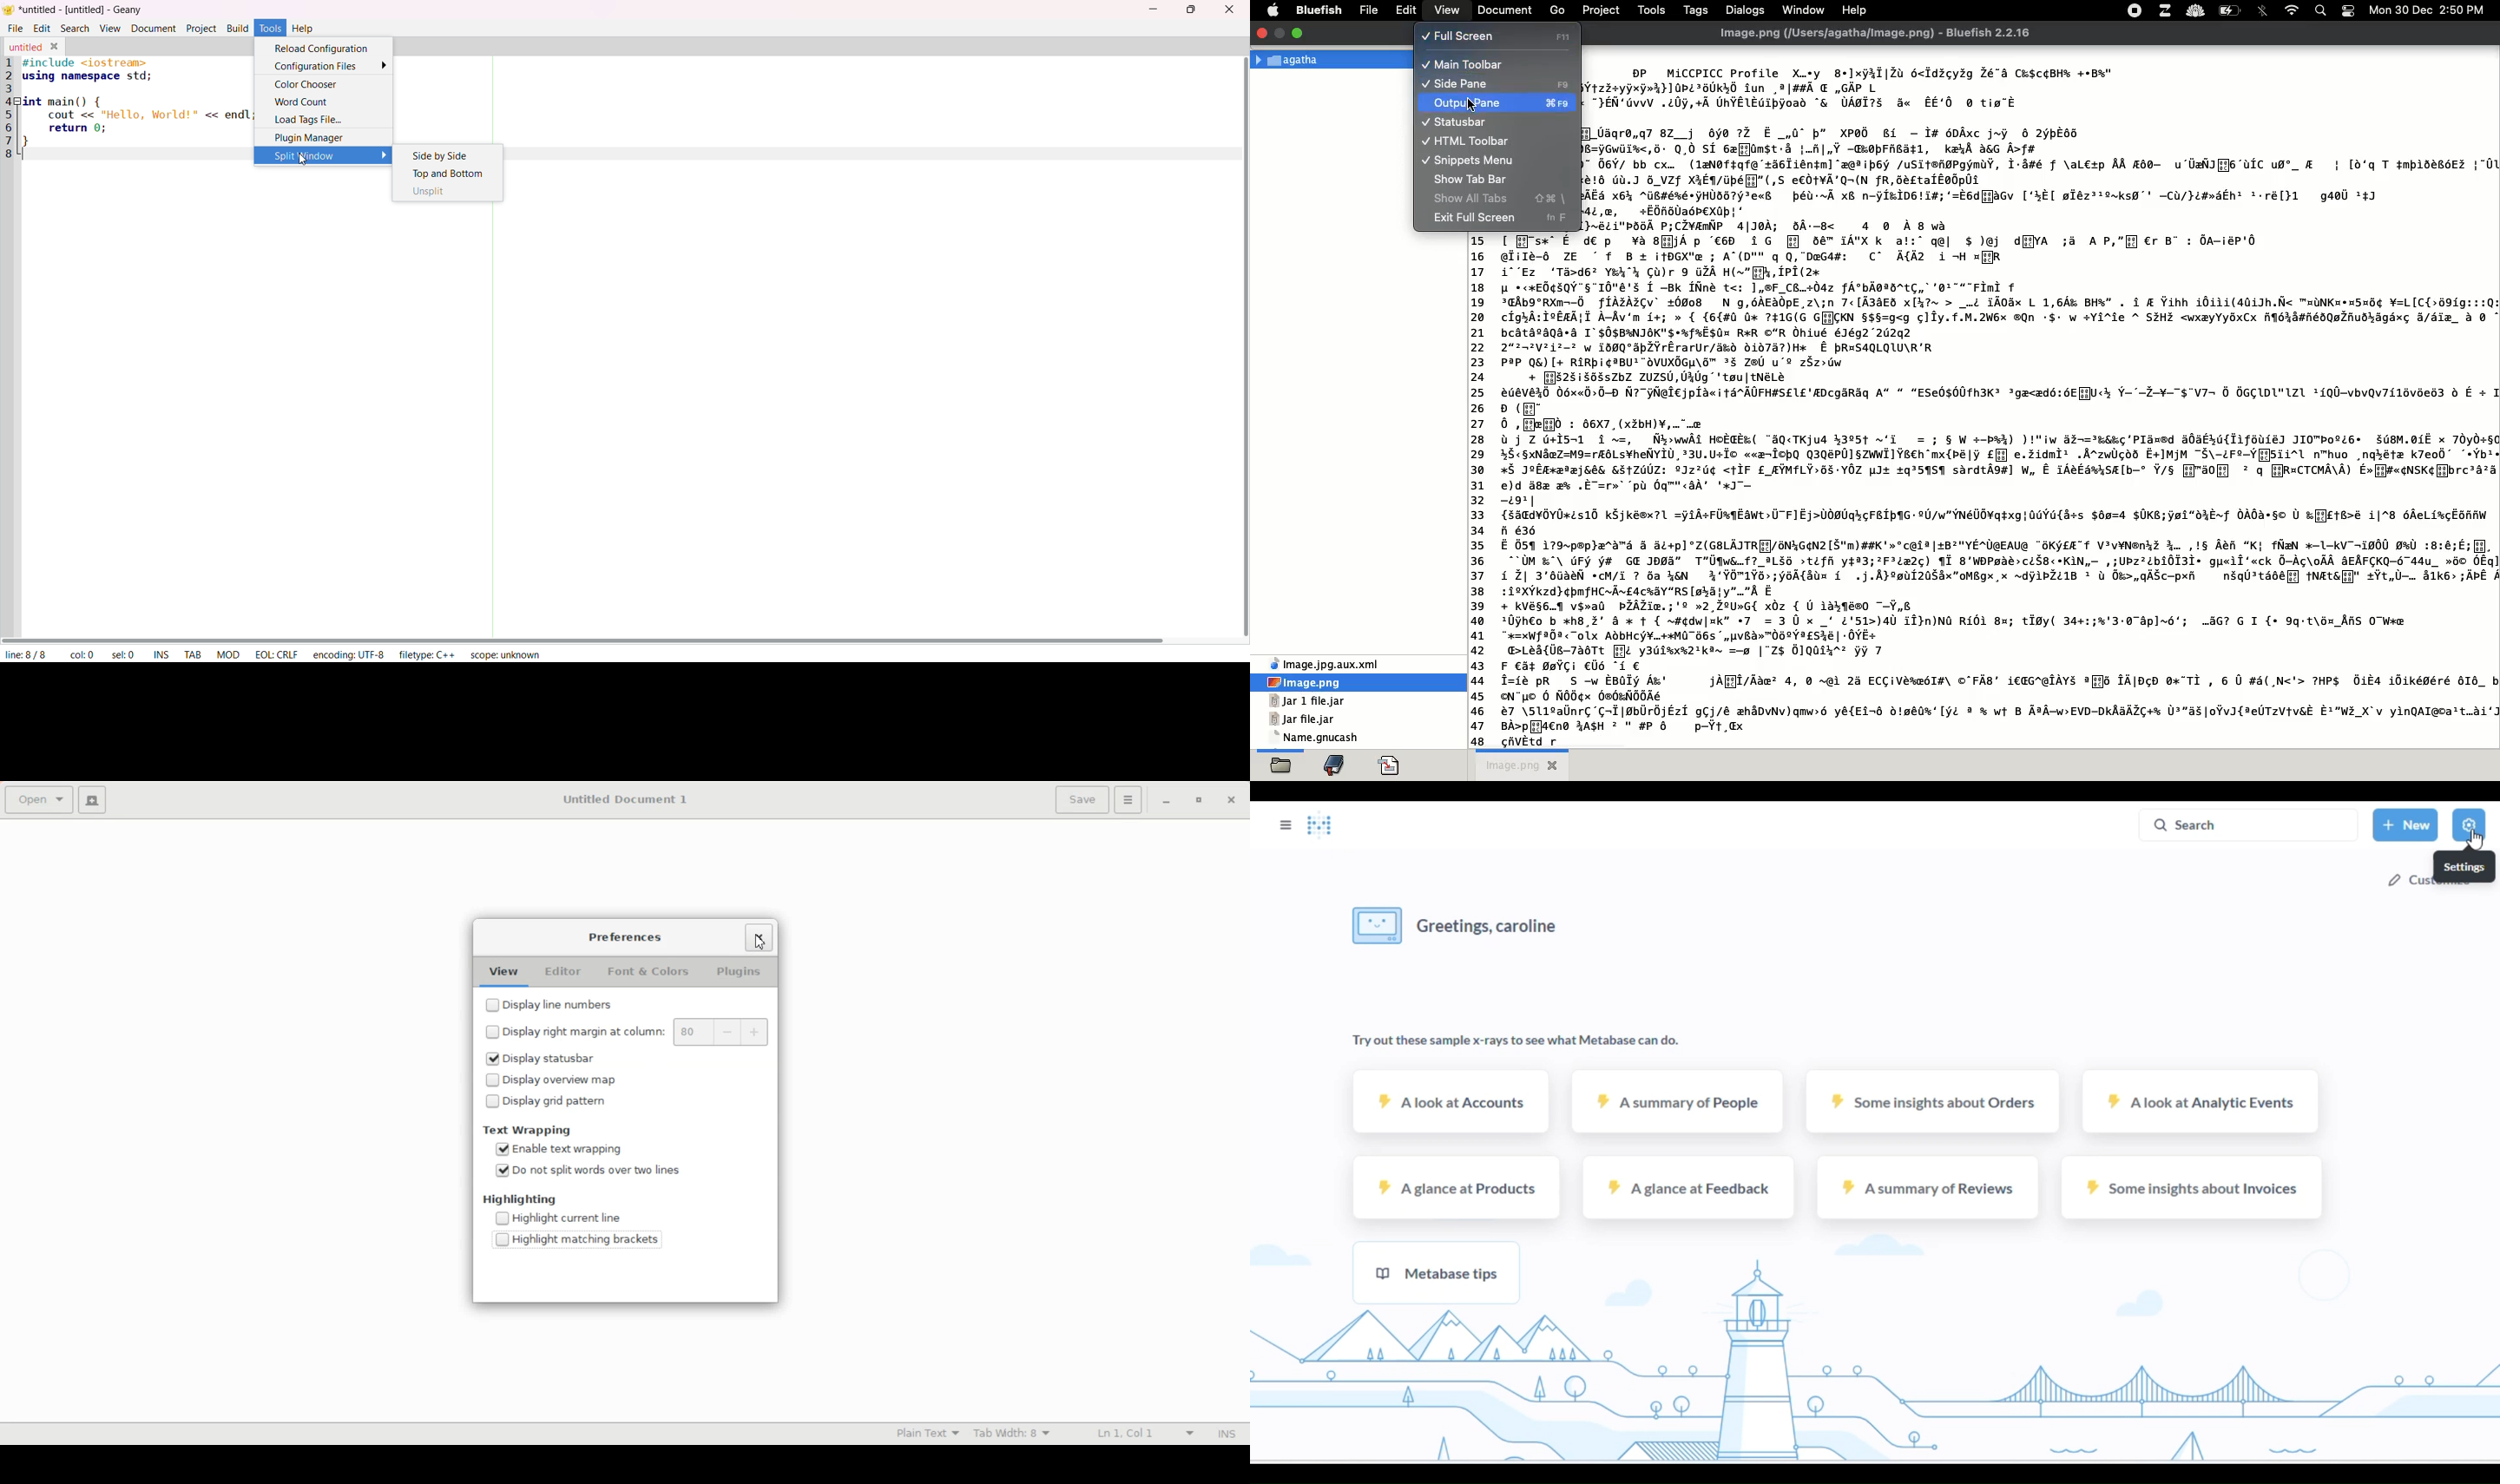  What do you see at coordinates (1880, 35) in the screenshot?
I see `title` at bounding box center [1880, 35].